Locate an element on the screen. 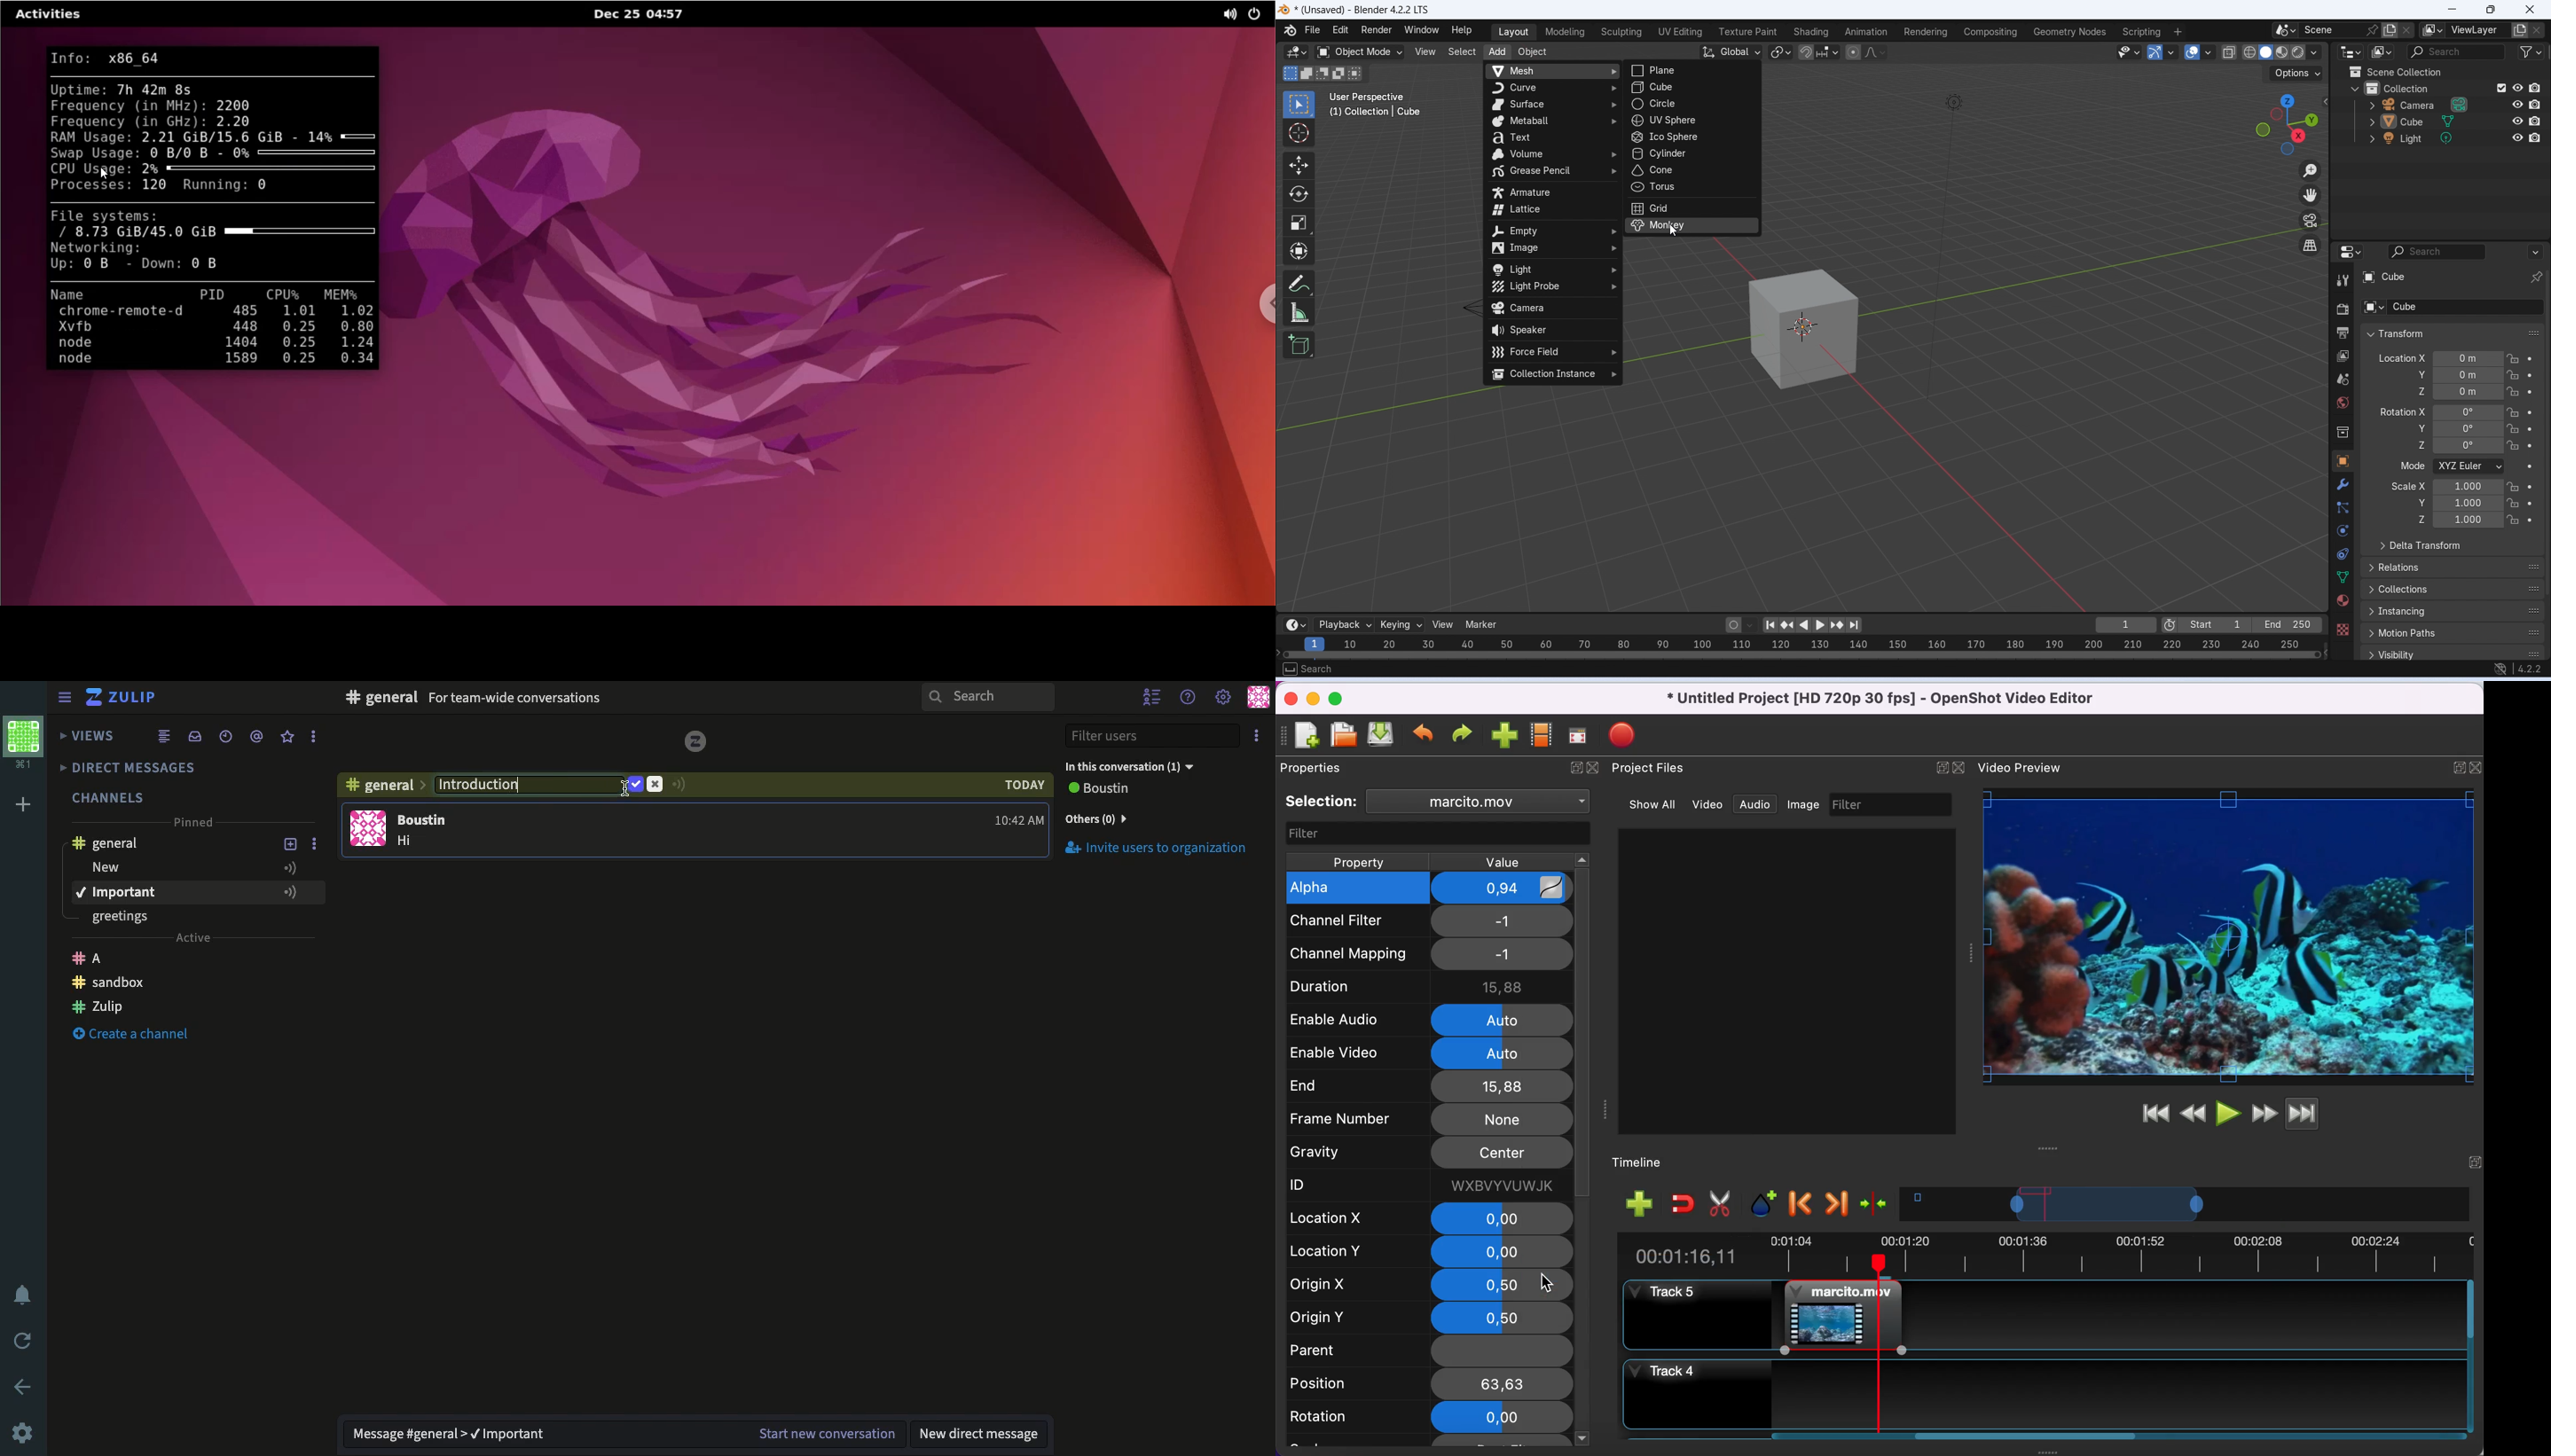  Selection: is located at coordinates (1323, 802).